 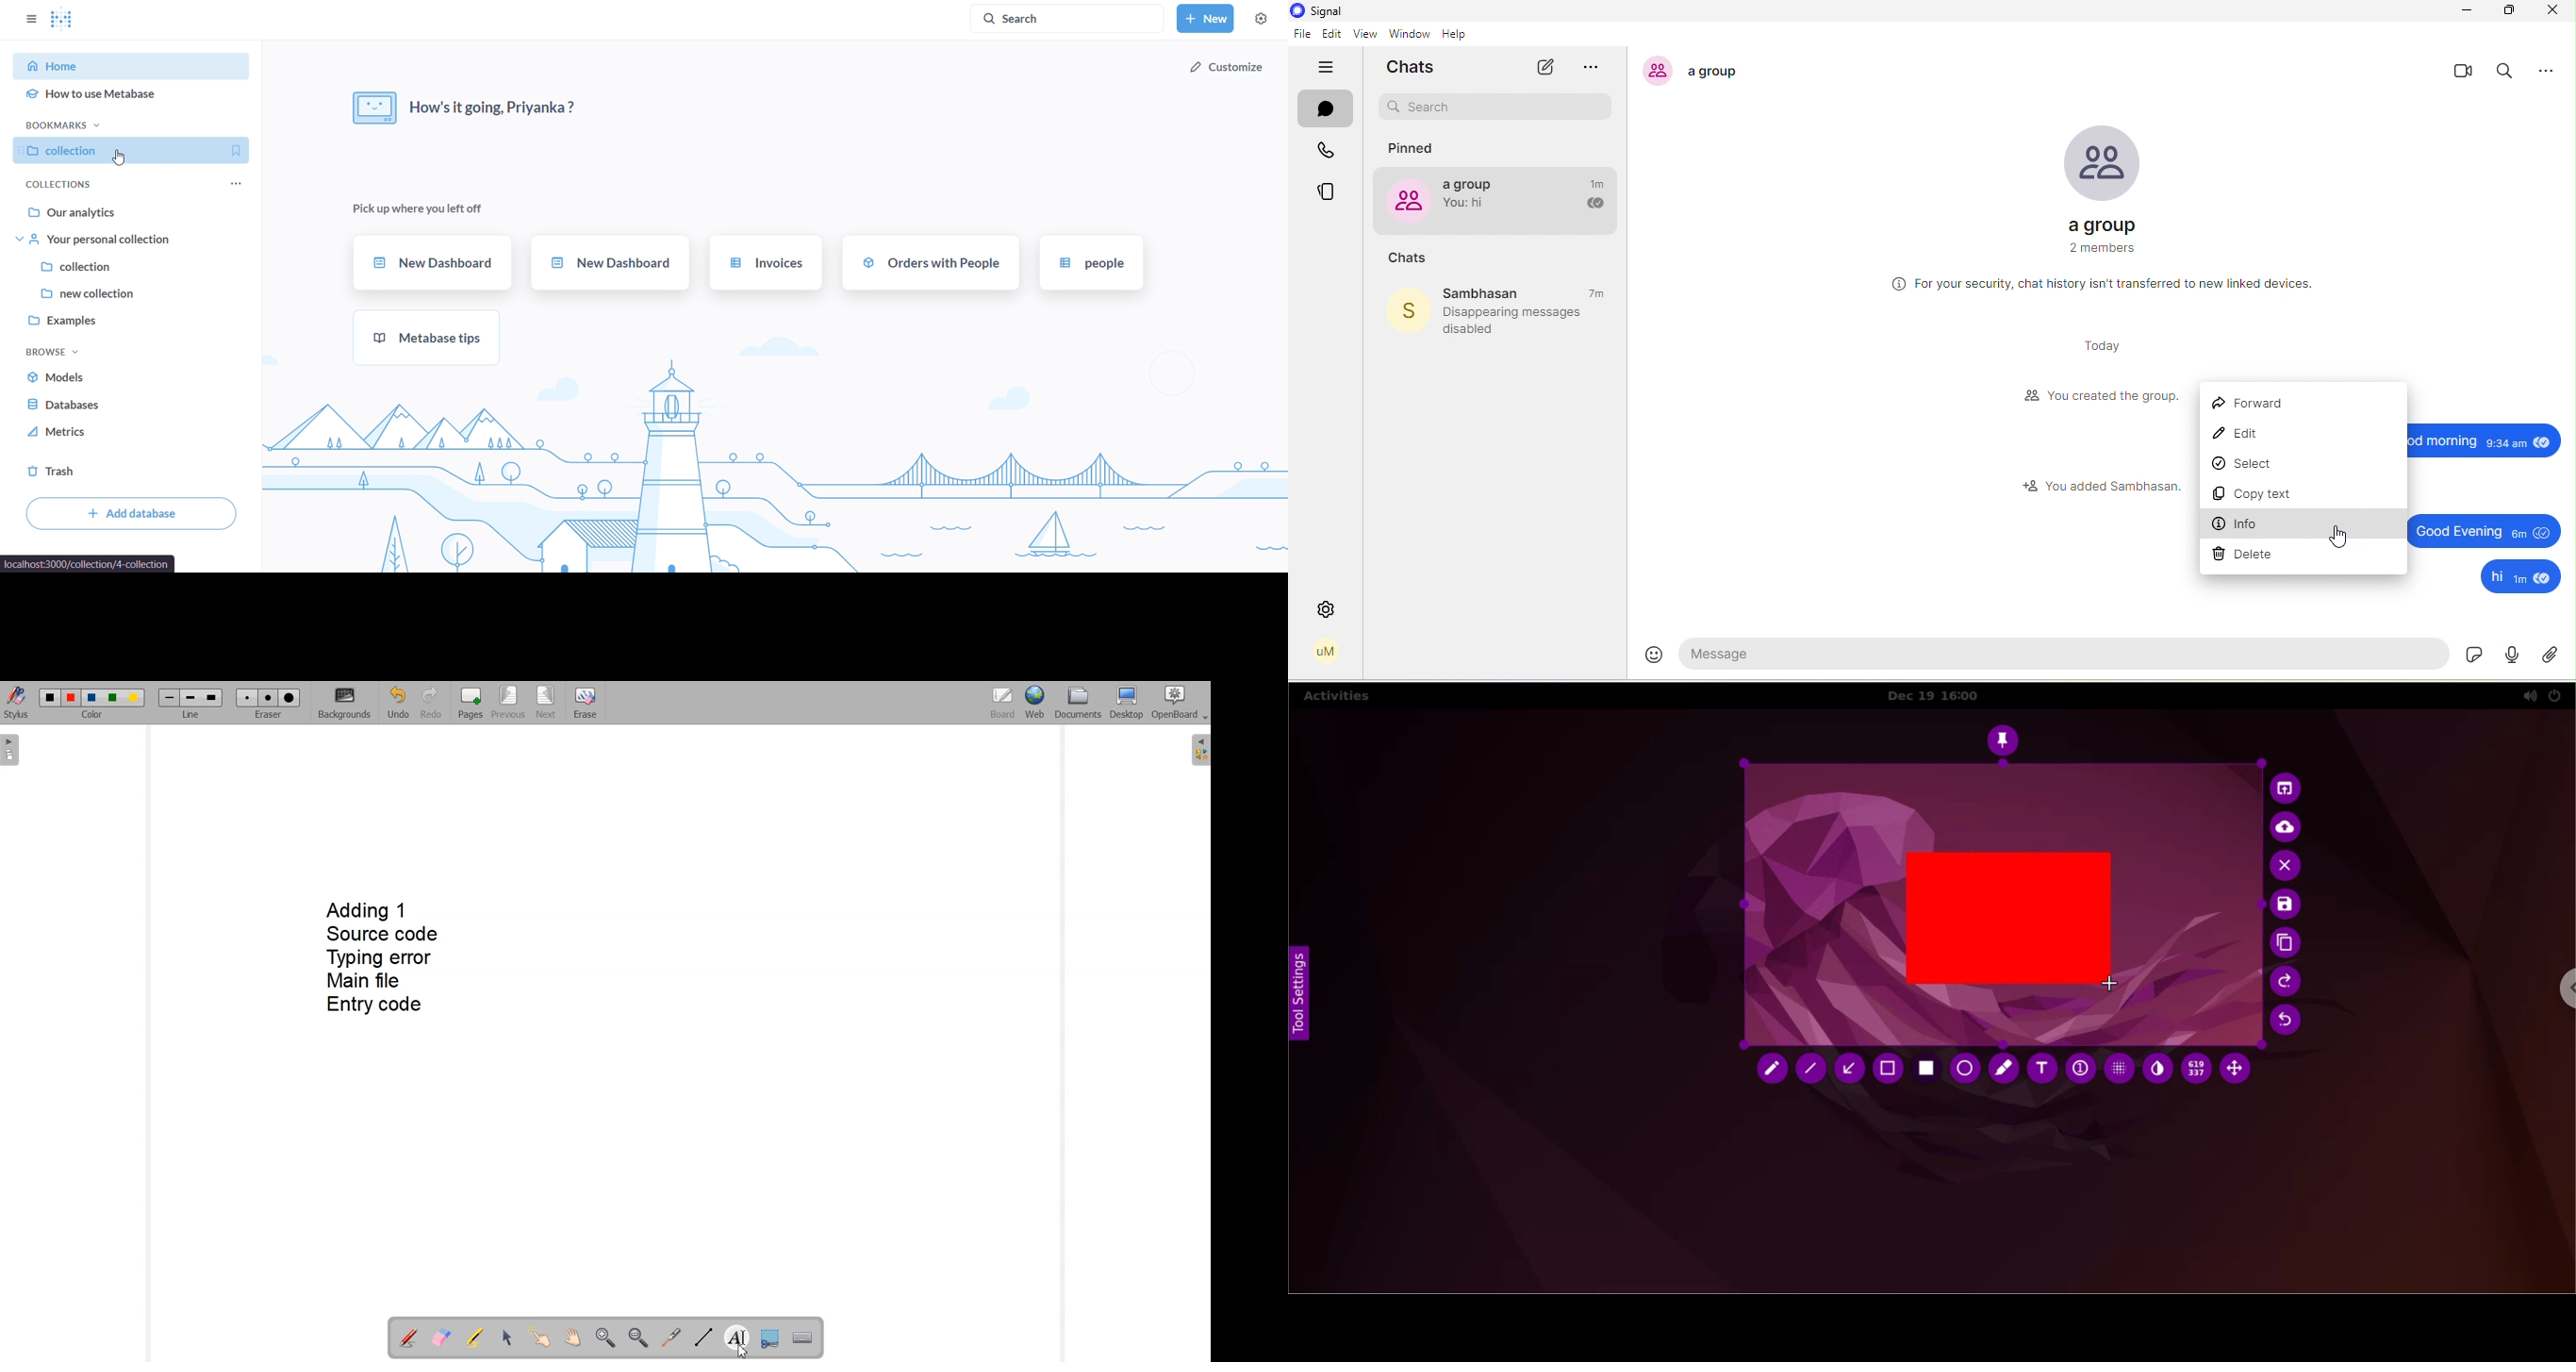 What do you see at coordinates (1522, 321) in the screenshot?
I see `disappearing messages disable` at bounding box center [1522, 321].